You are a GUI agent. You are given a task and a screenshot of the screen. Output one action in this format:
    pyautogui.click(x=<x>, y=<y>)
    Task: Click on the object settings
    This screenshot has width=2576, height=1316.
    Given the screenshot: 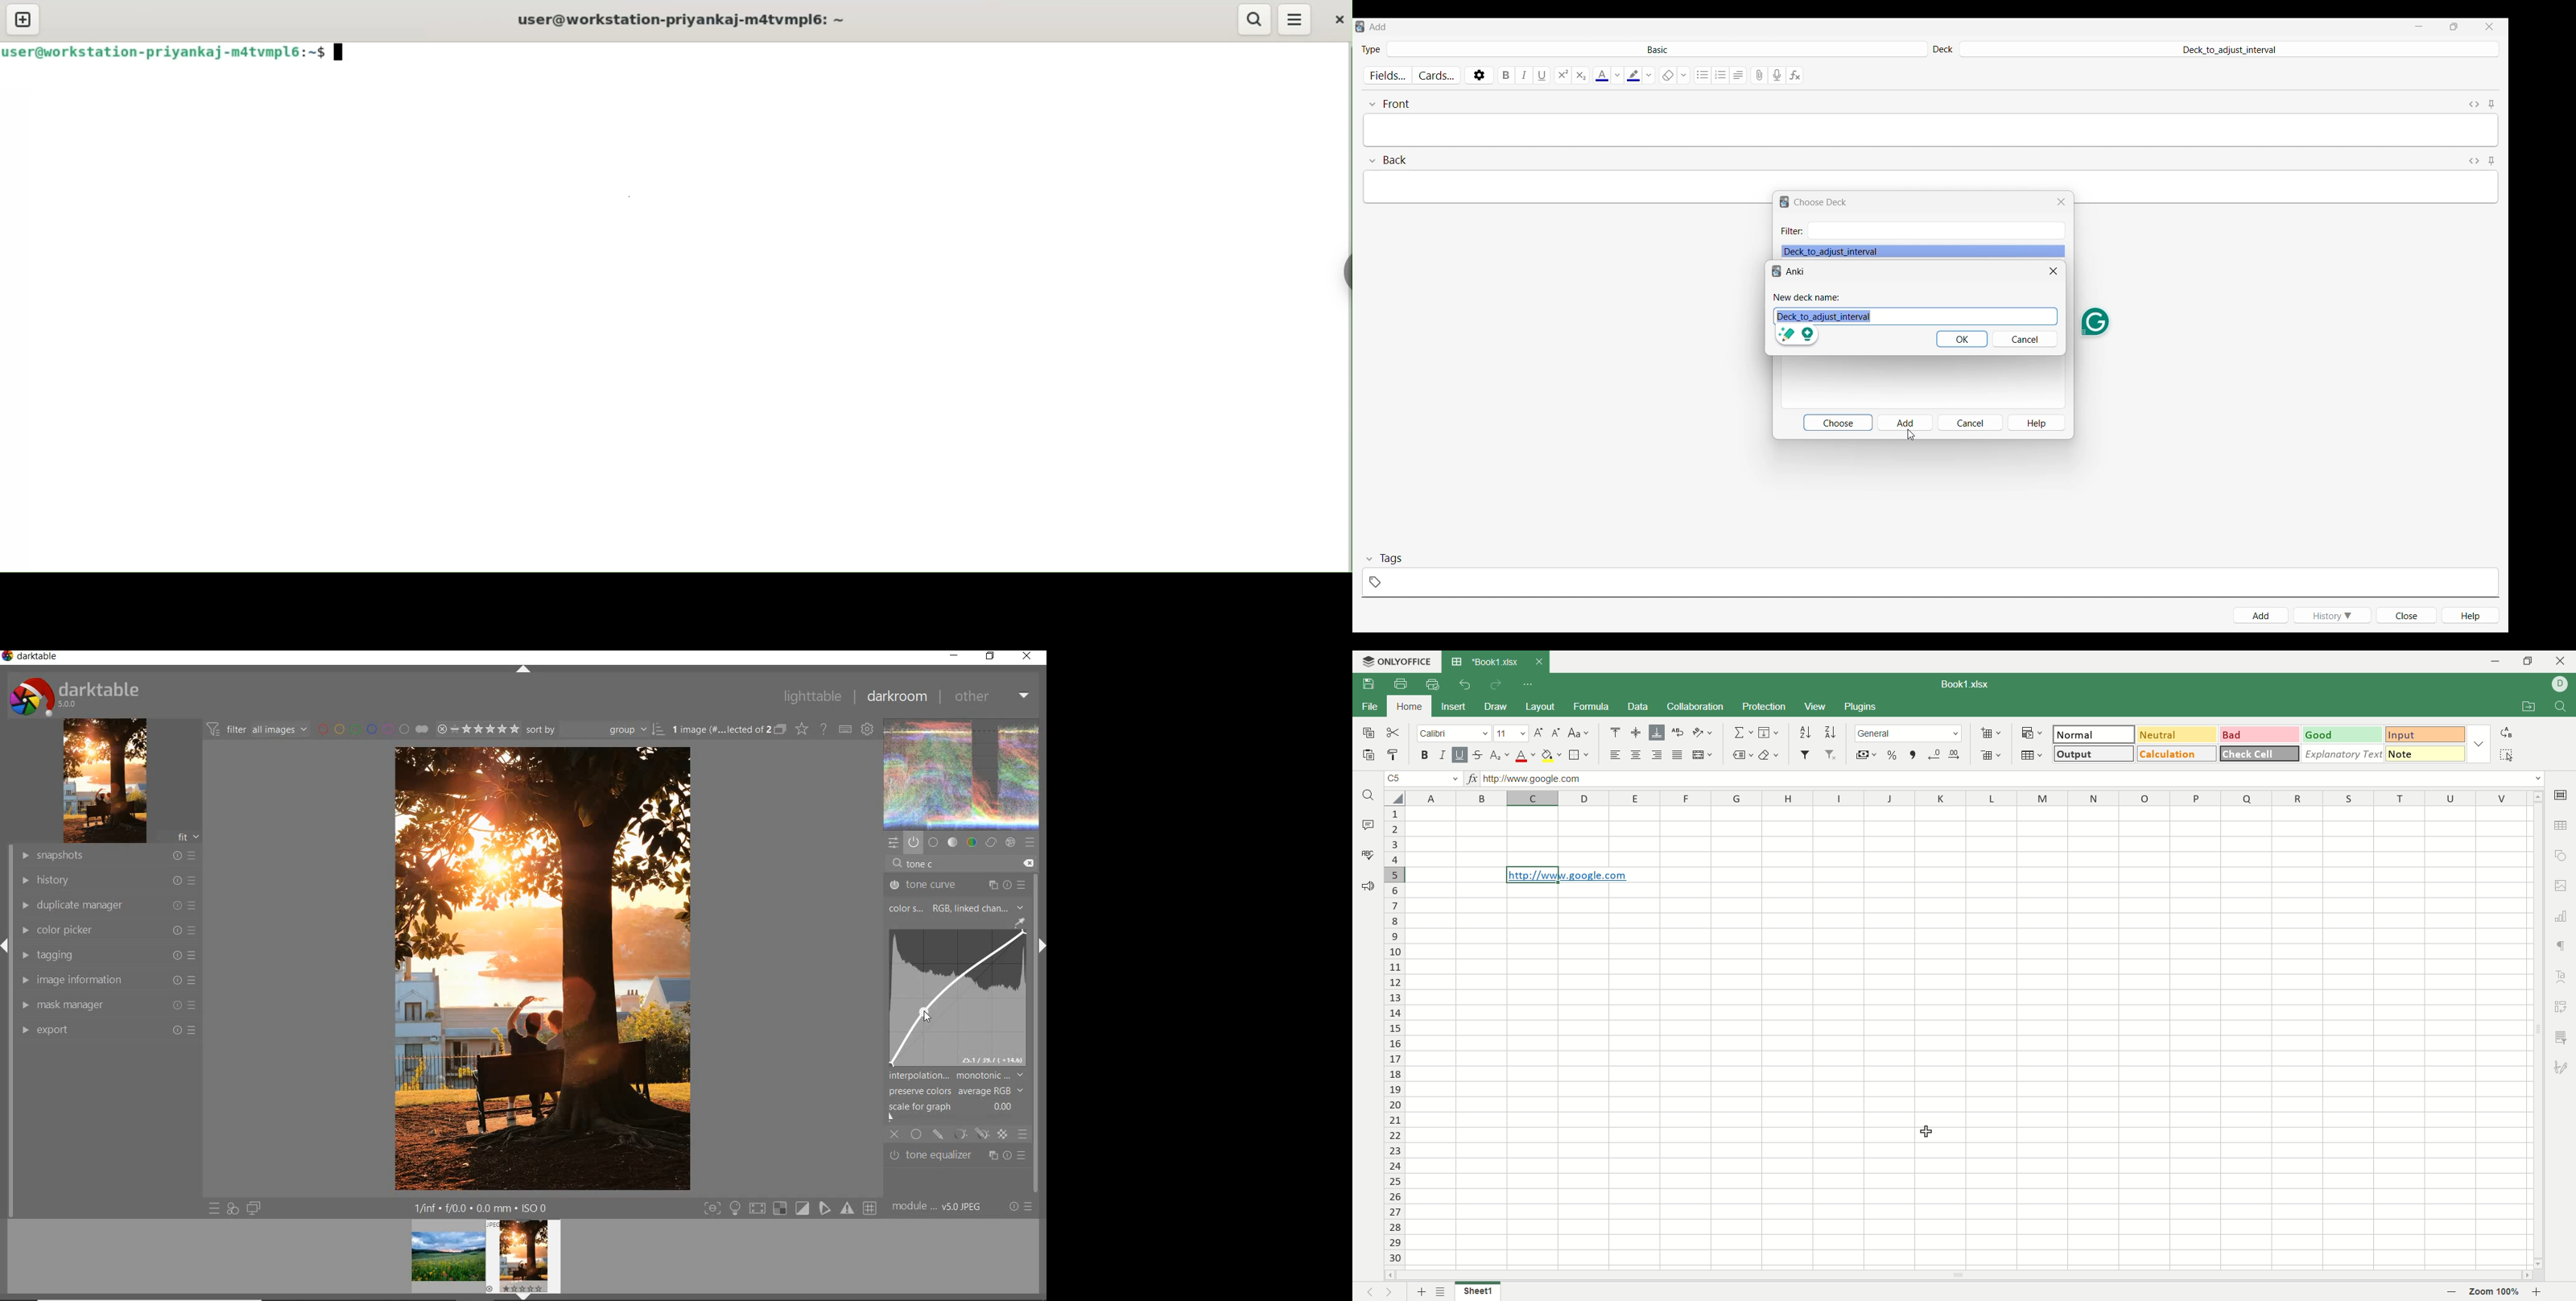 What is the action you would take?
    pyautogui.click(x=2561, y=857)
    